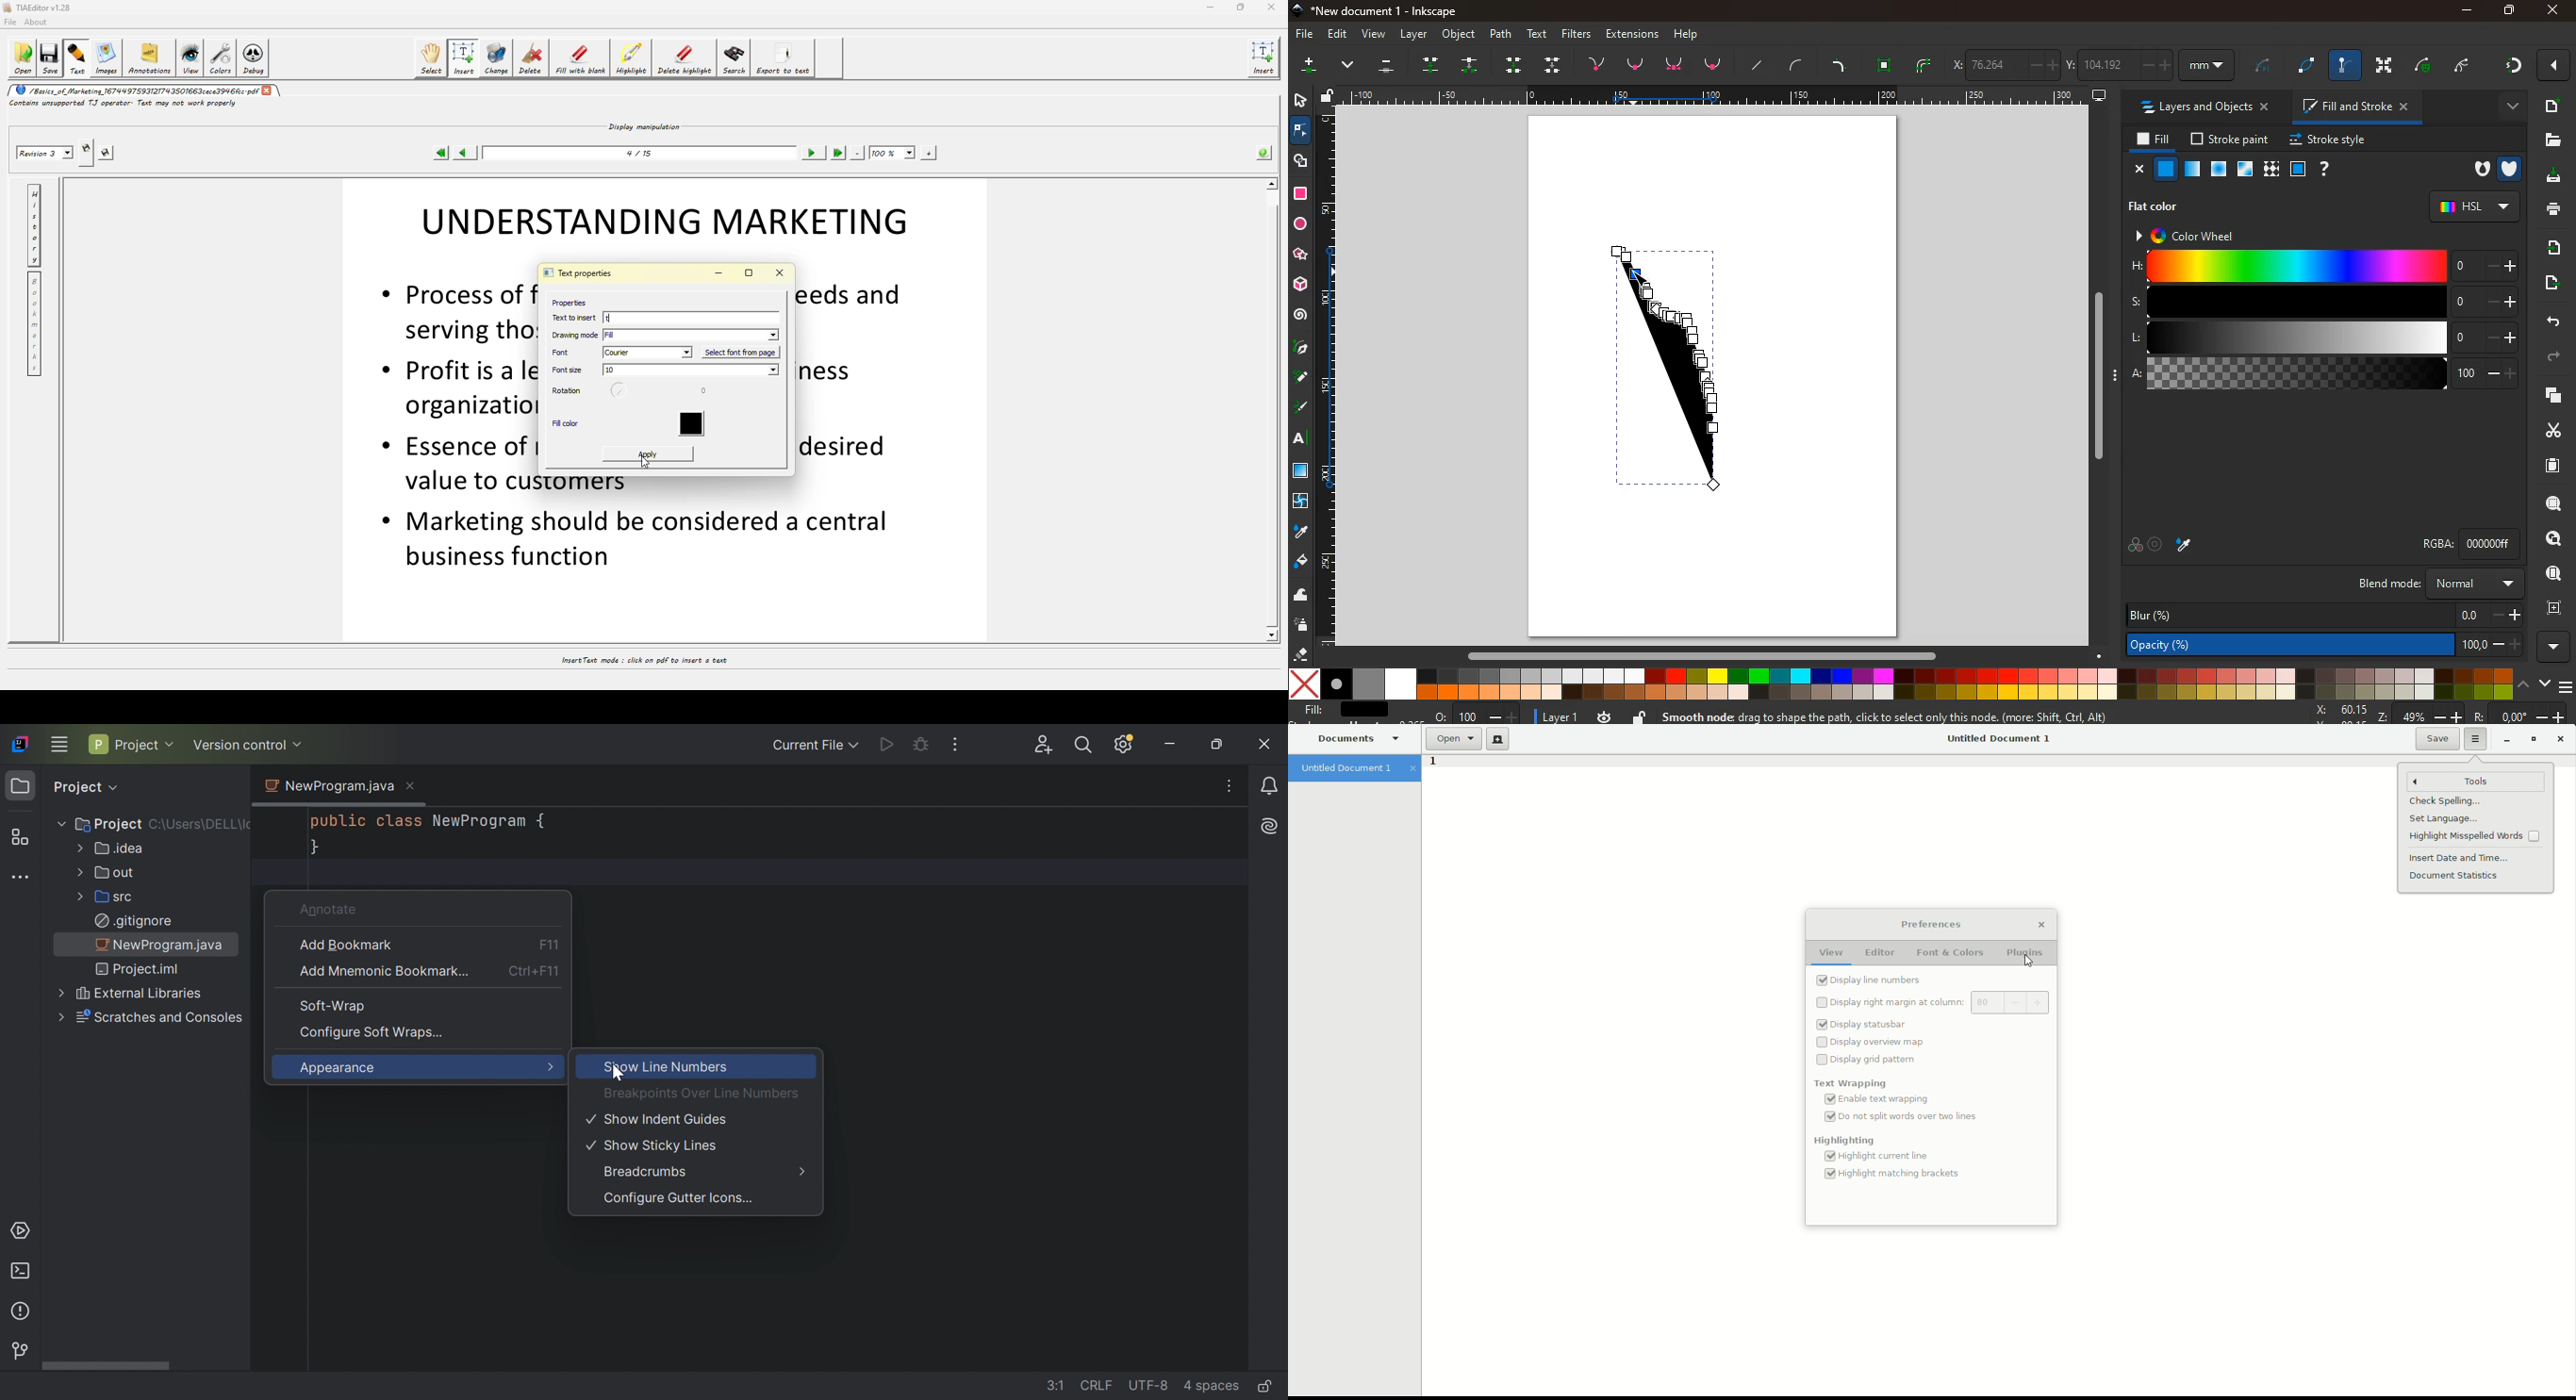  Describe the element at coordinates (1305, 438) in the screenshot. I see `Text tool` at that location.